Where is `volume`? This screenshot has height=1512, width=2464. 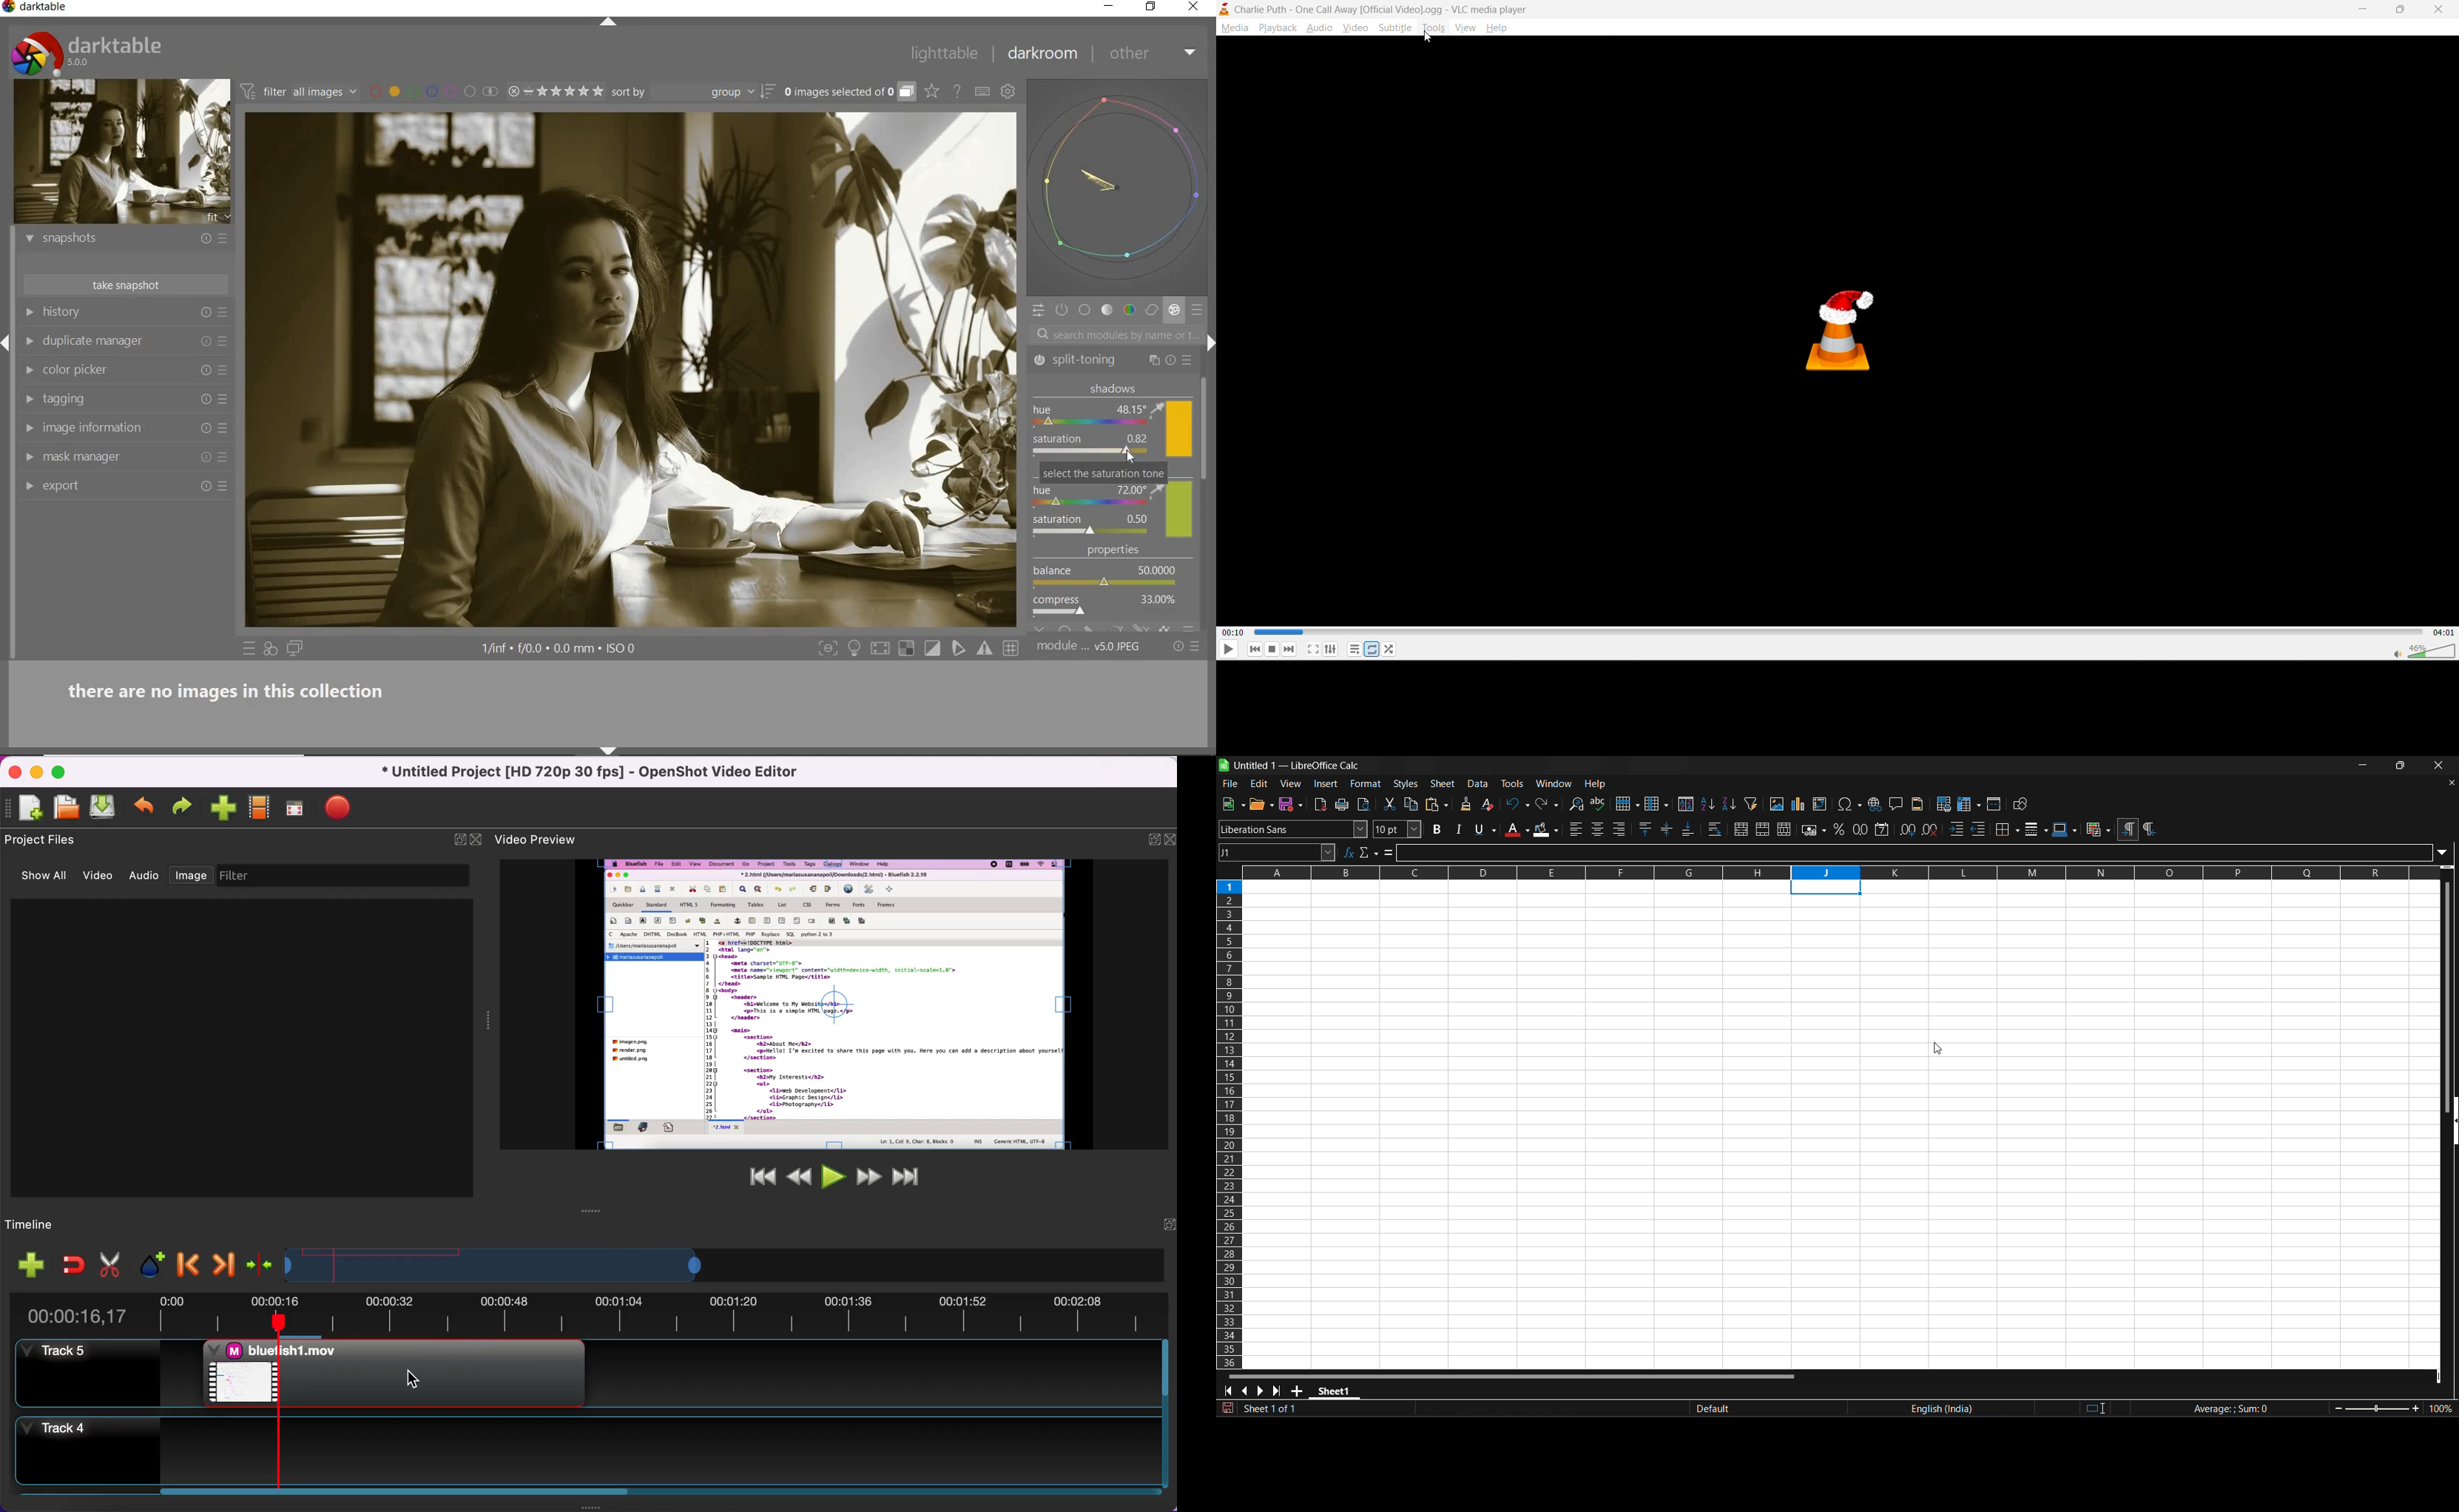 volume is located at coordinates (2420, 650).